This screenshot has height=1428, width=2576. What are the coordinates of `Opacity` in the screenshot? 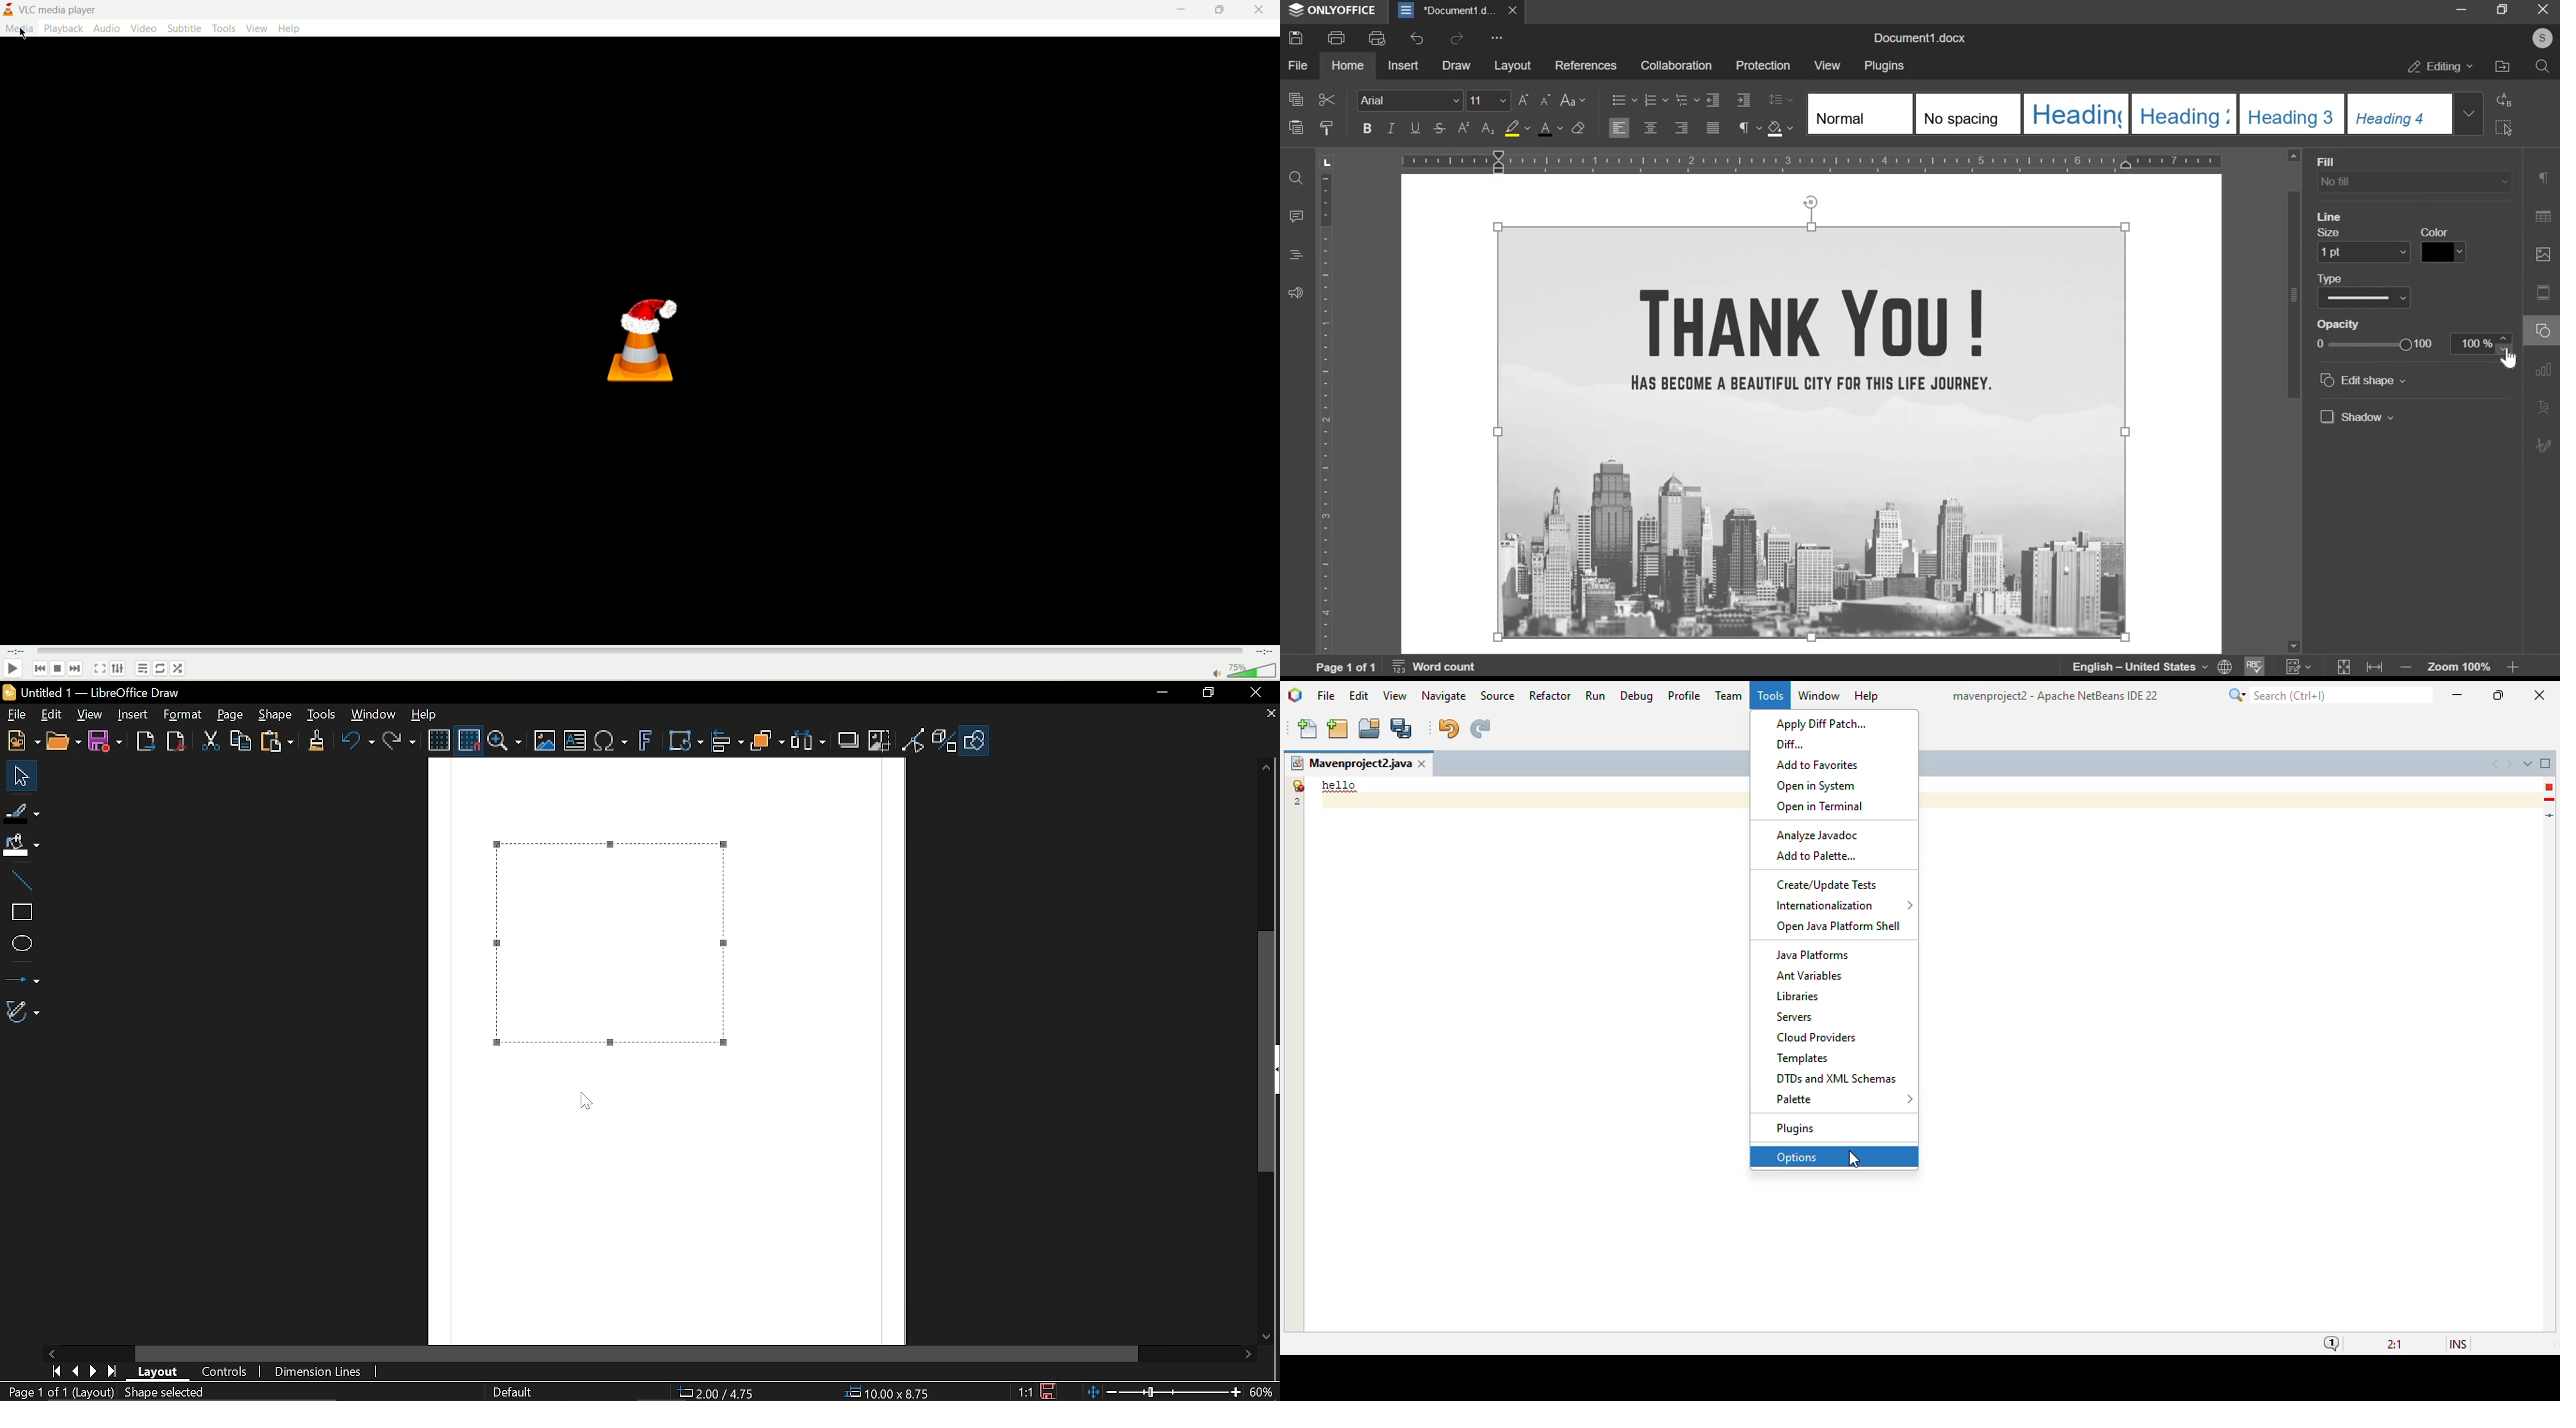 It's located at (2370, 338).